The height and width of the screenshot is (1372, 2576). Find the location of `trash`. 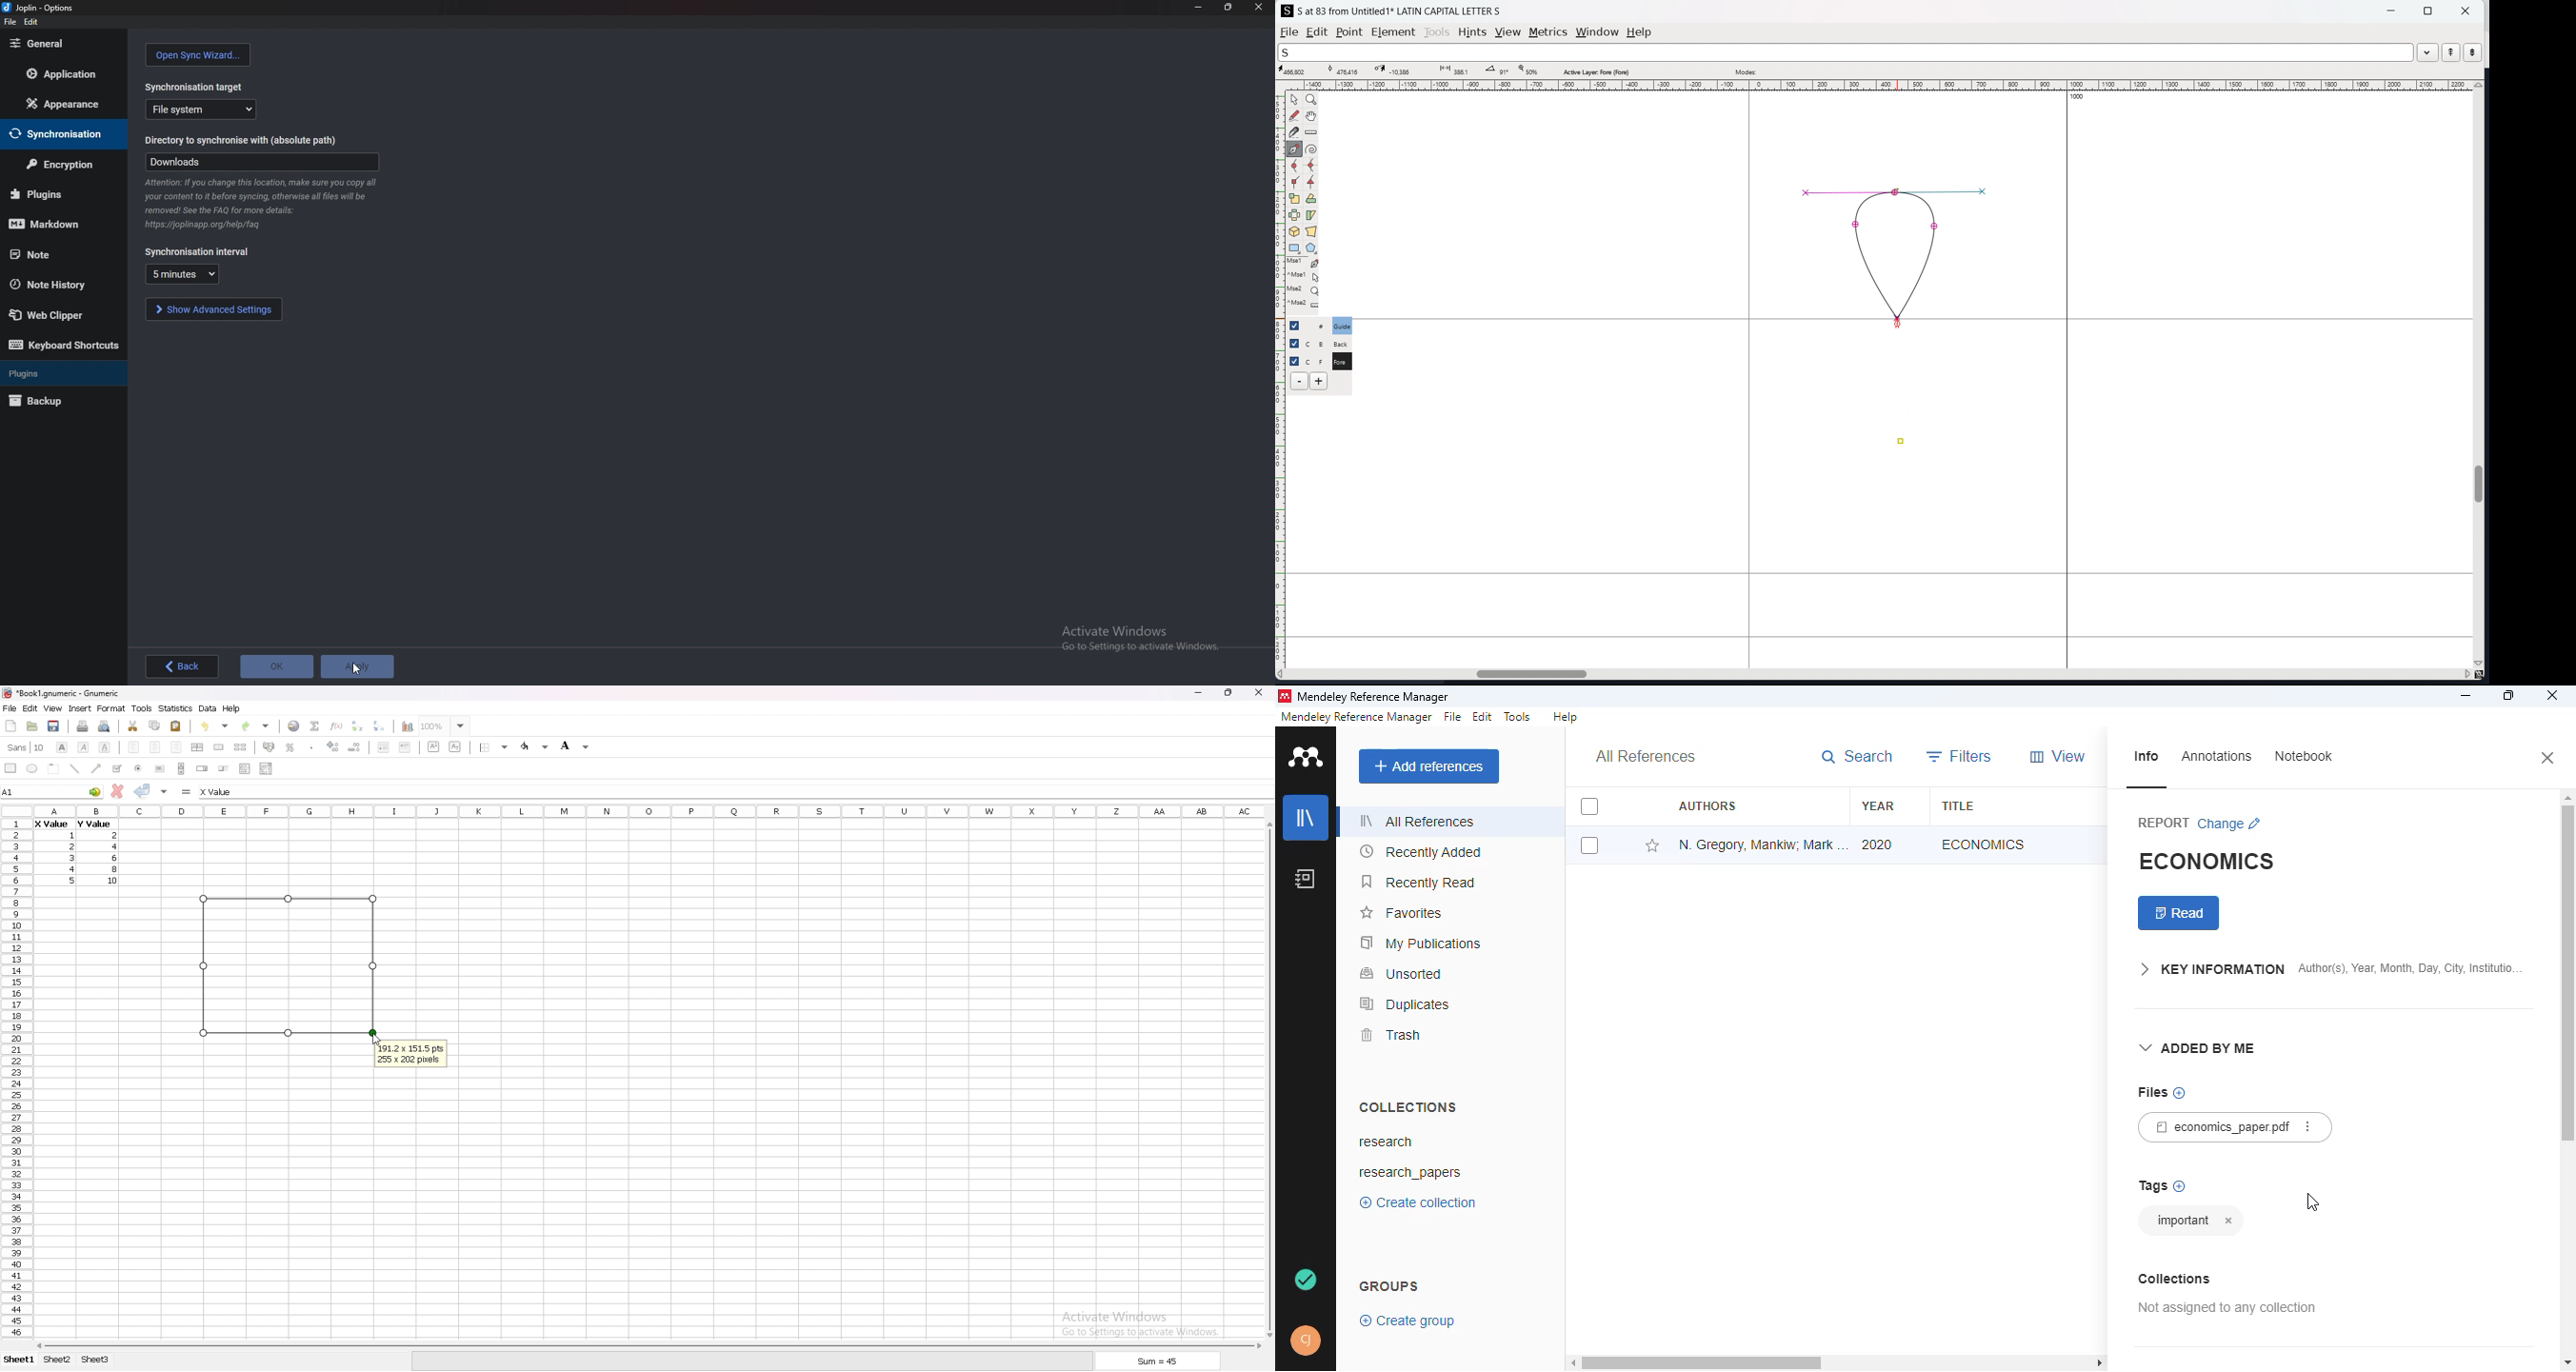

trash is located at coordinates (1389, 1036).